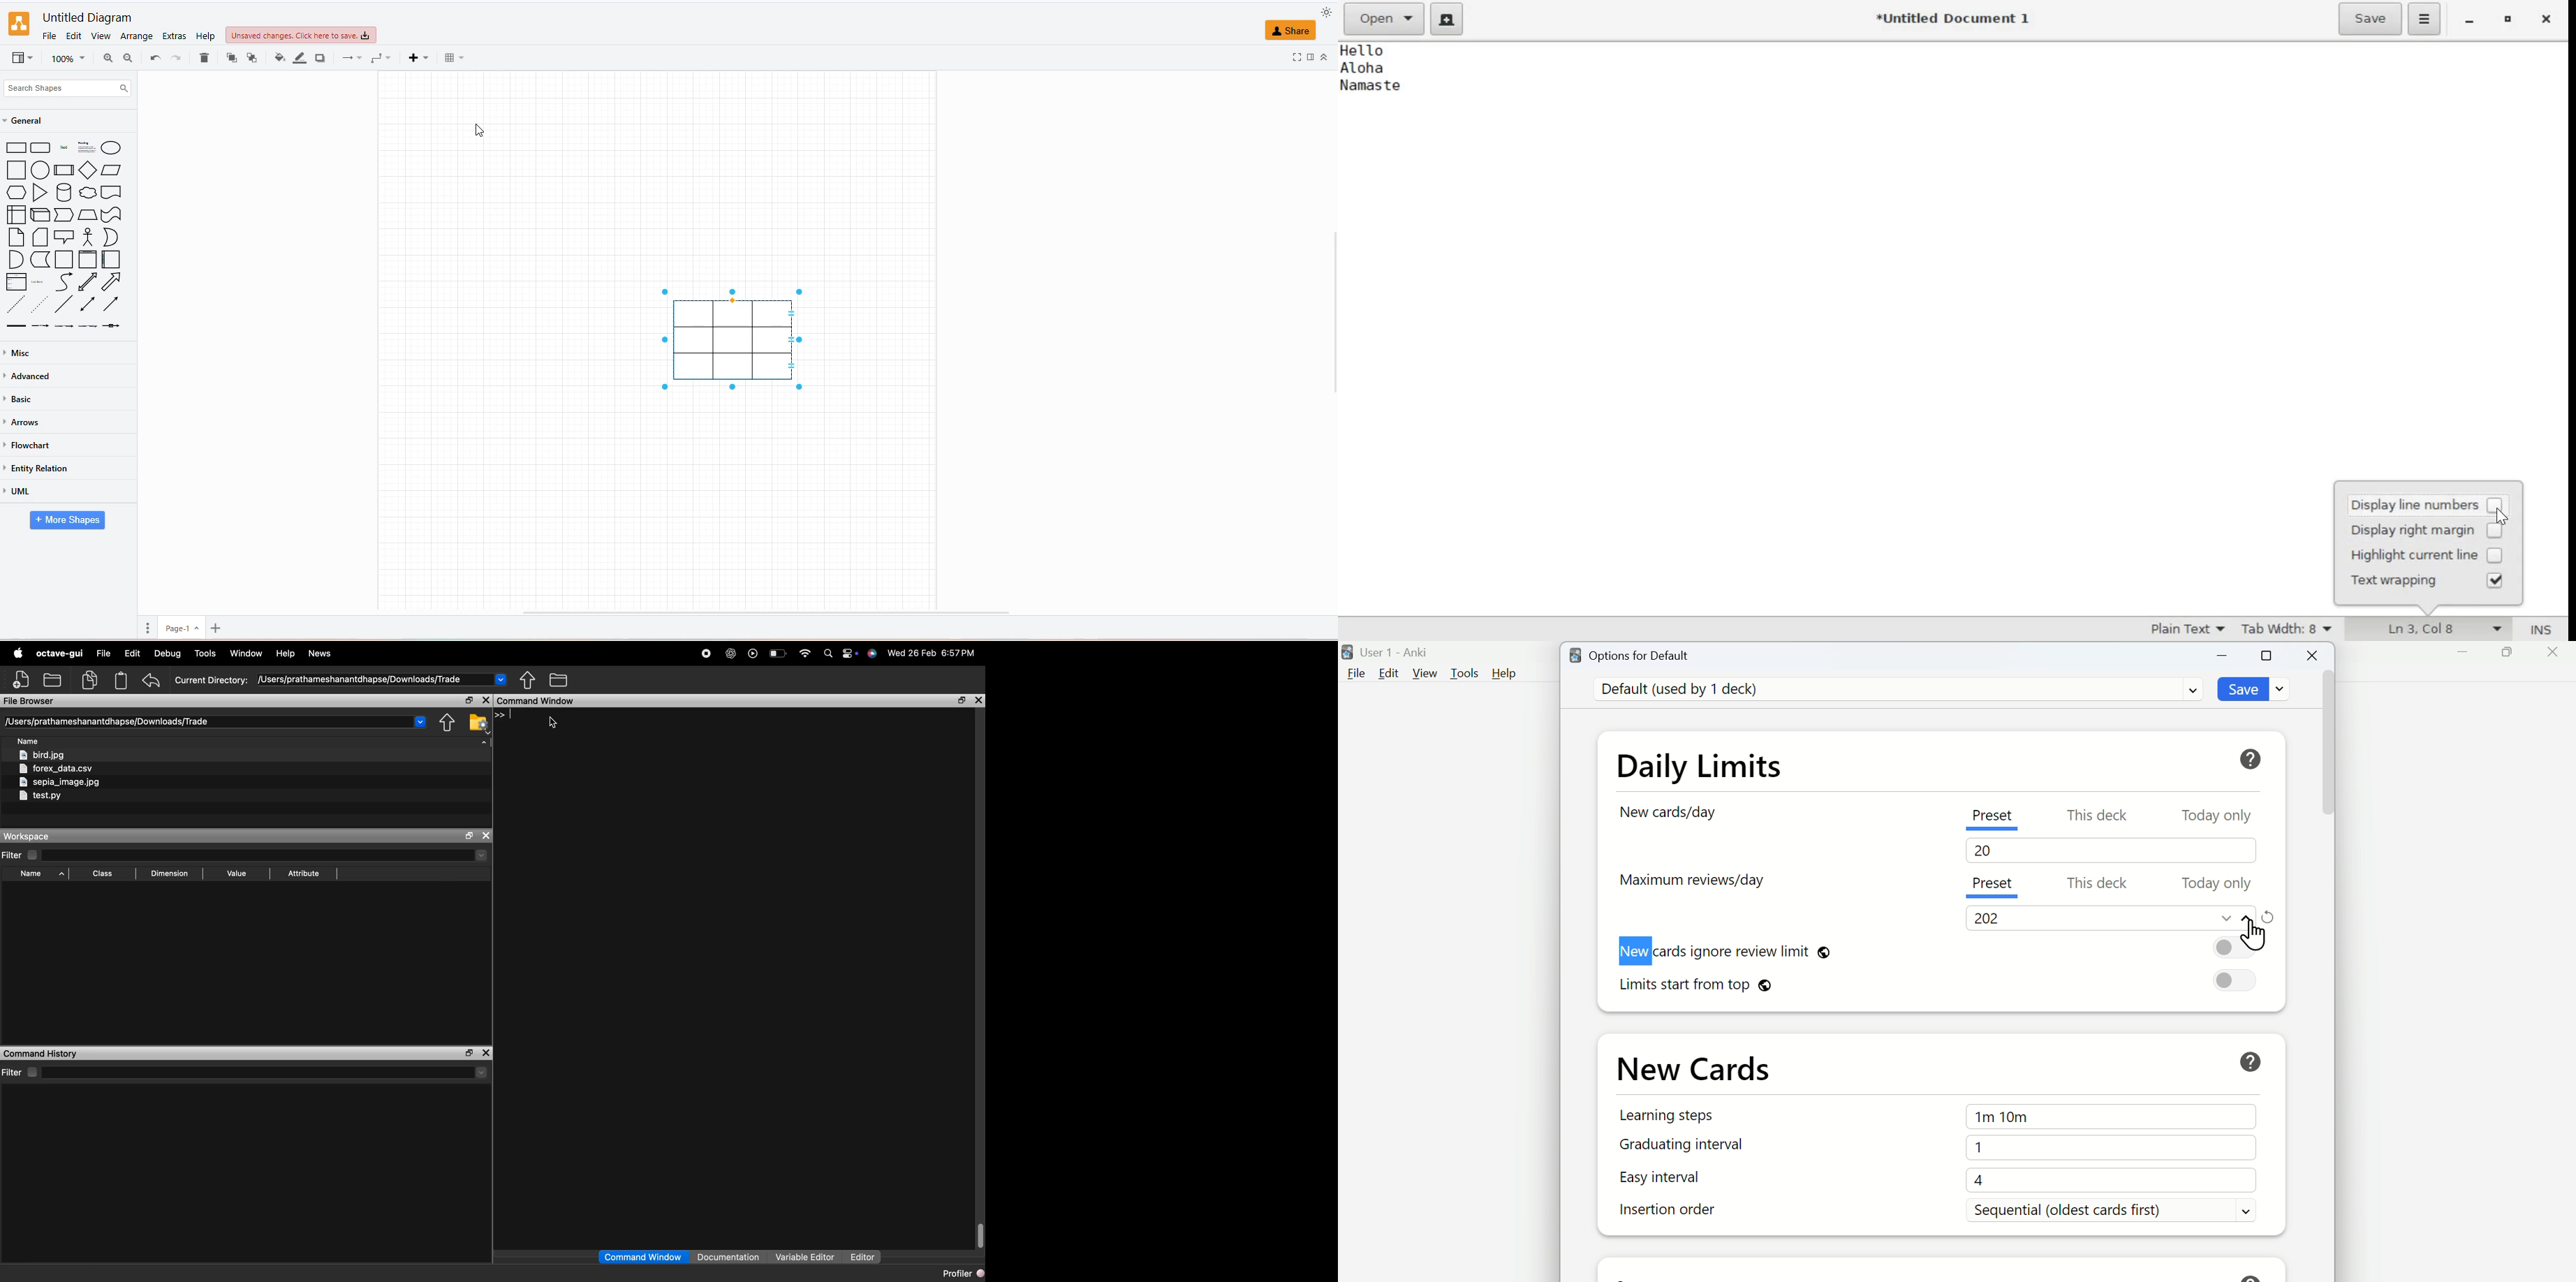 The height and width of the screenshot is (1288, 2576). I want to click on miscellaneous, so click(20, 353).